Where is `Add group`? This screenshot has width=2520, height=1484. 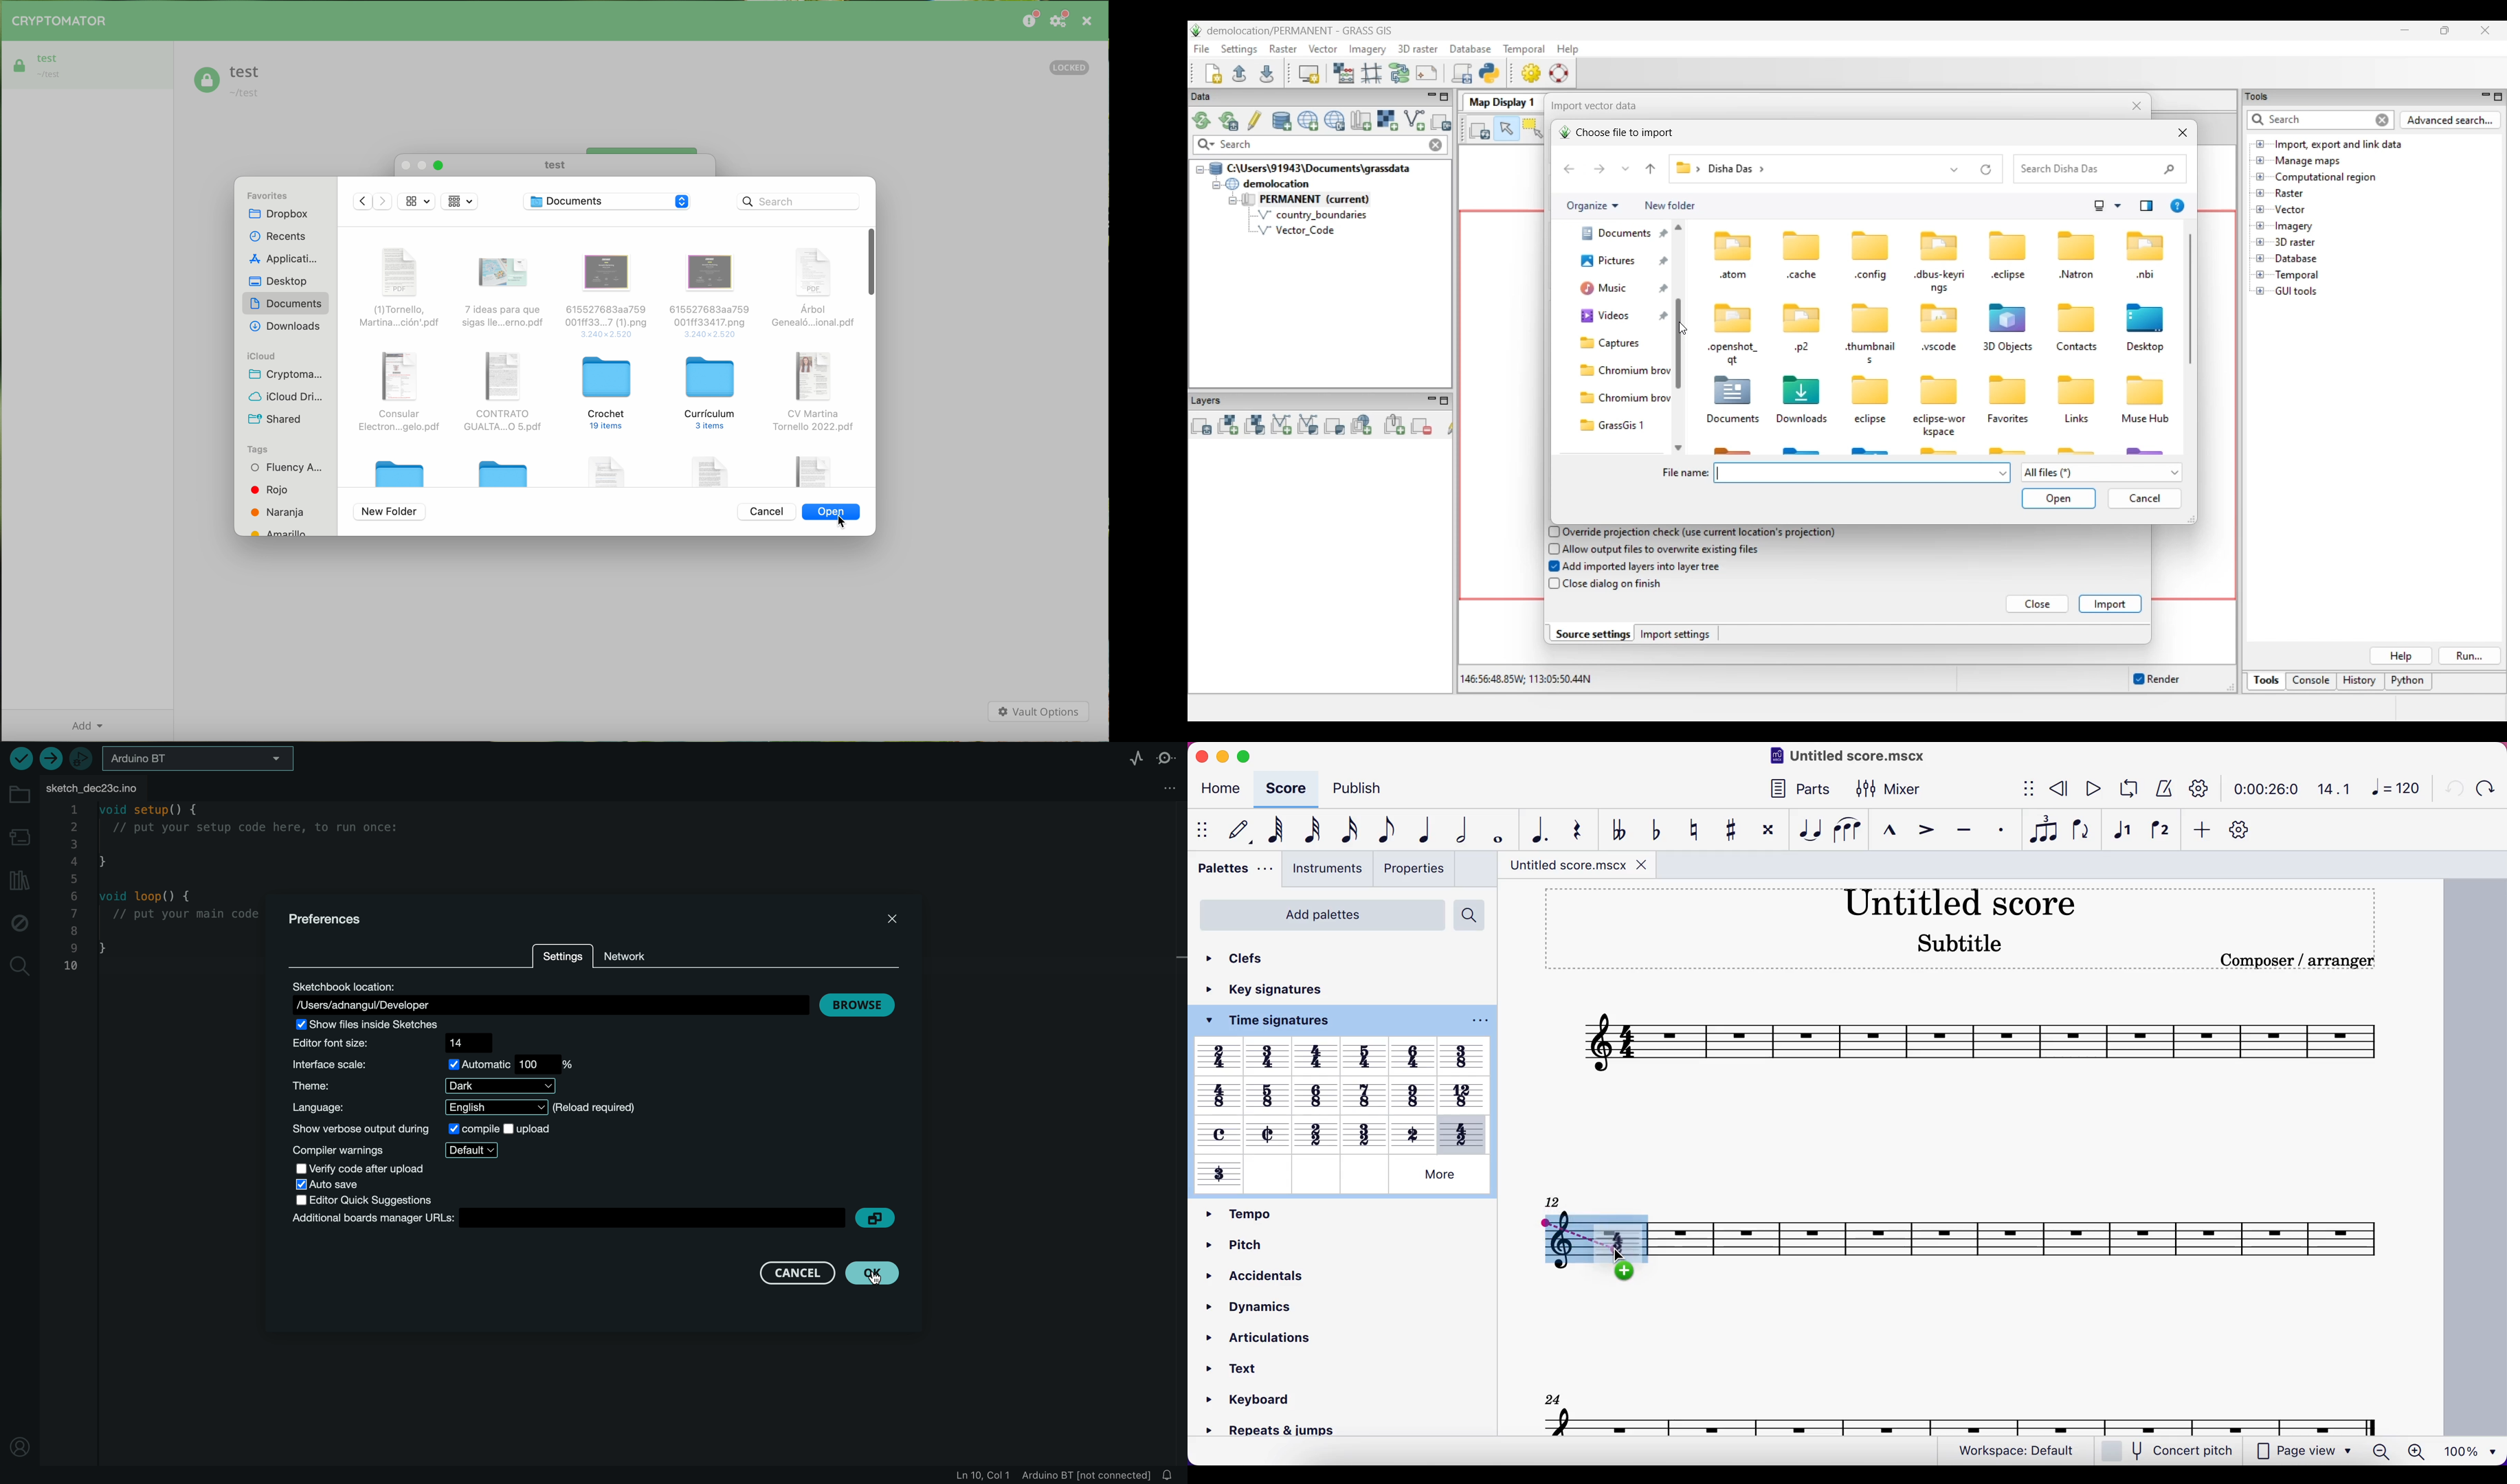
Add group is located at coordinates (1394, 425).